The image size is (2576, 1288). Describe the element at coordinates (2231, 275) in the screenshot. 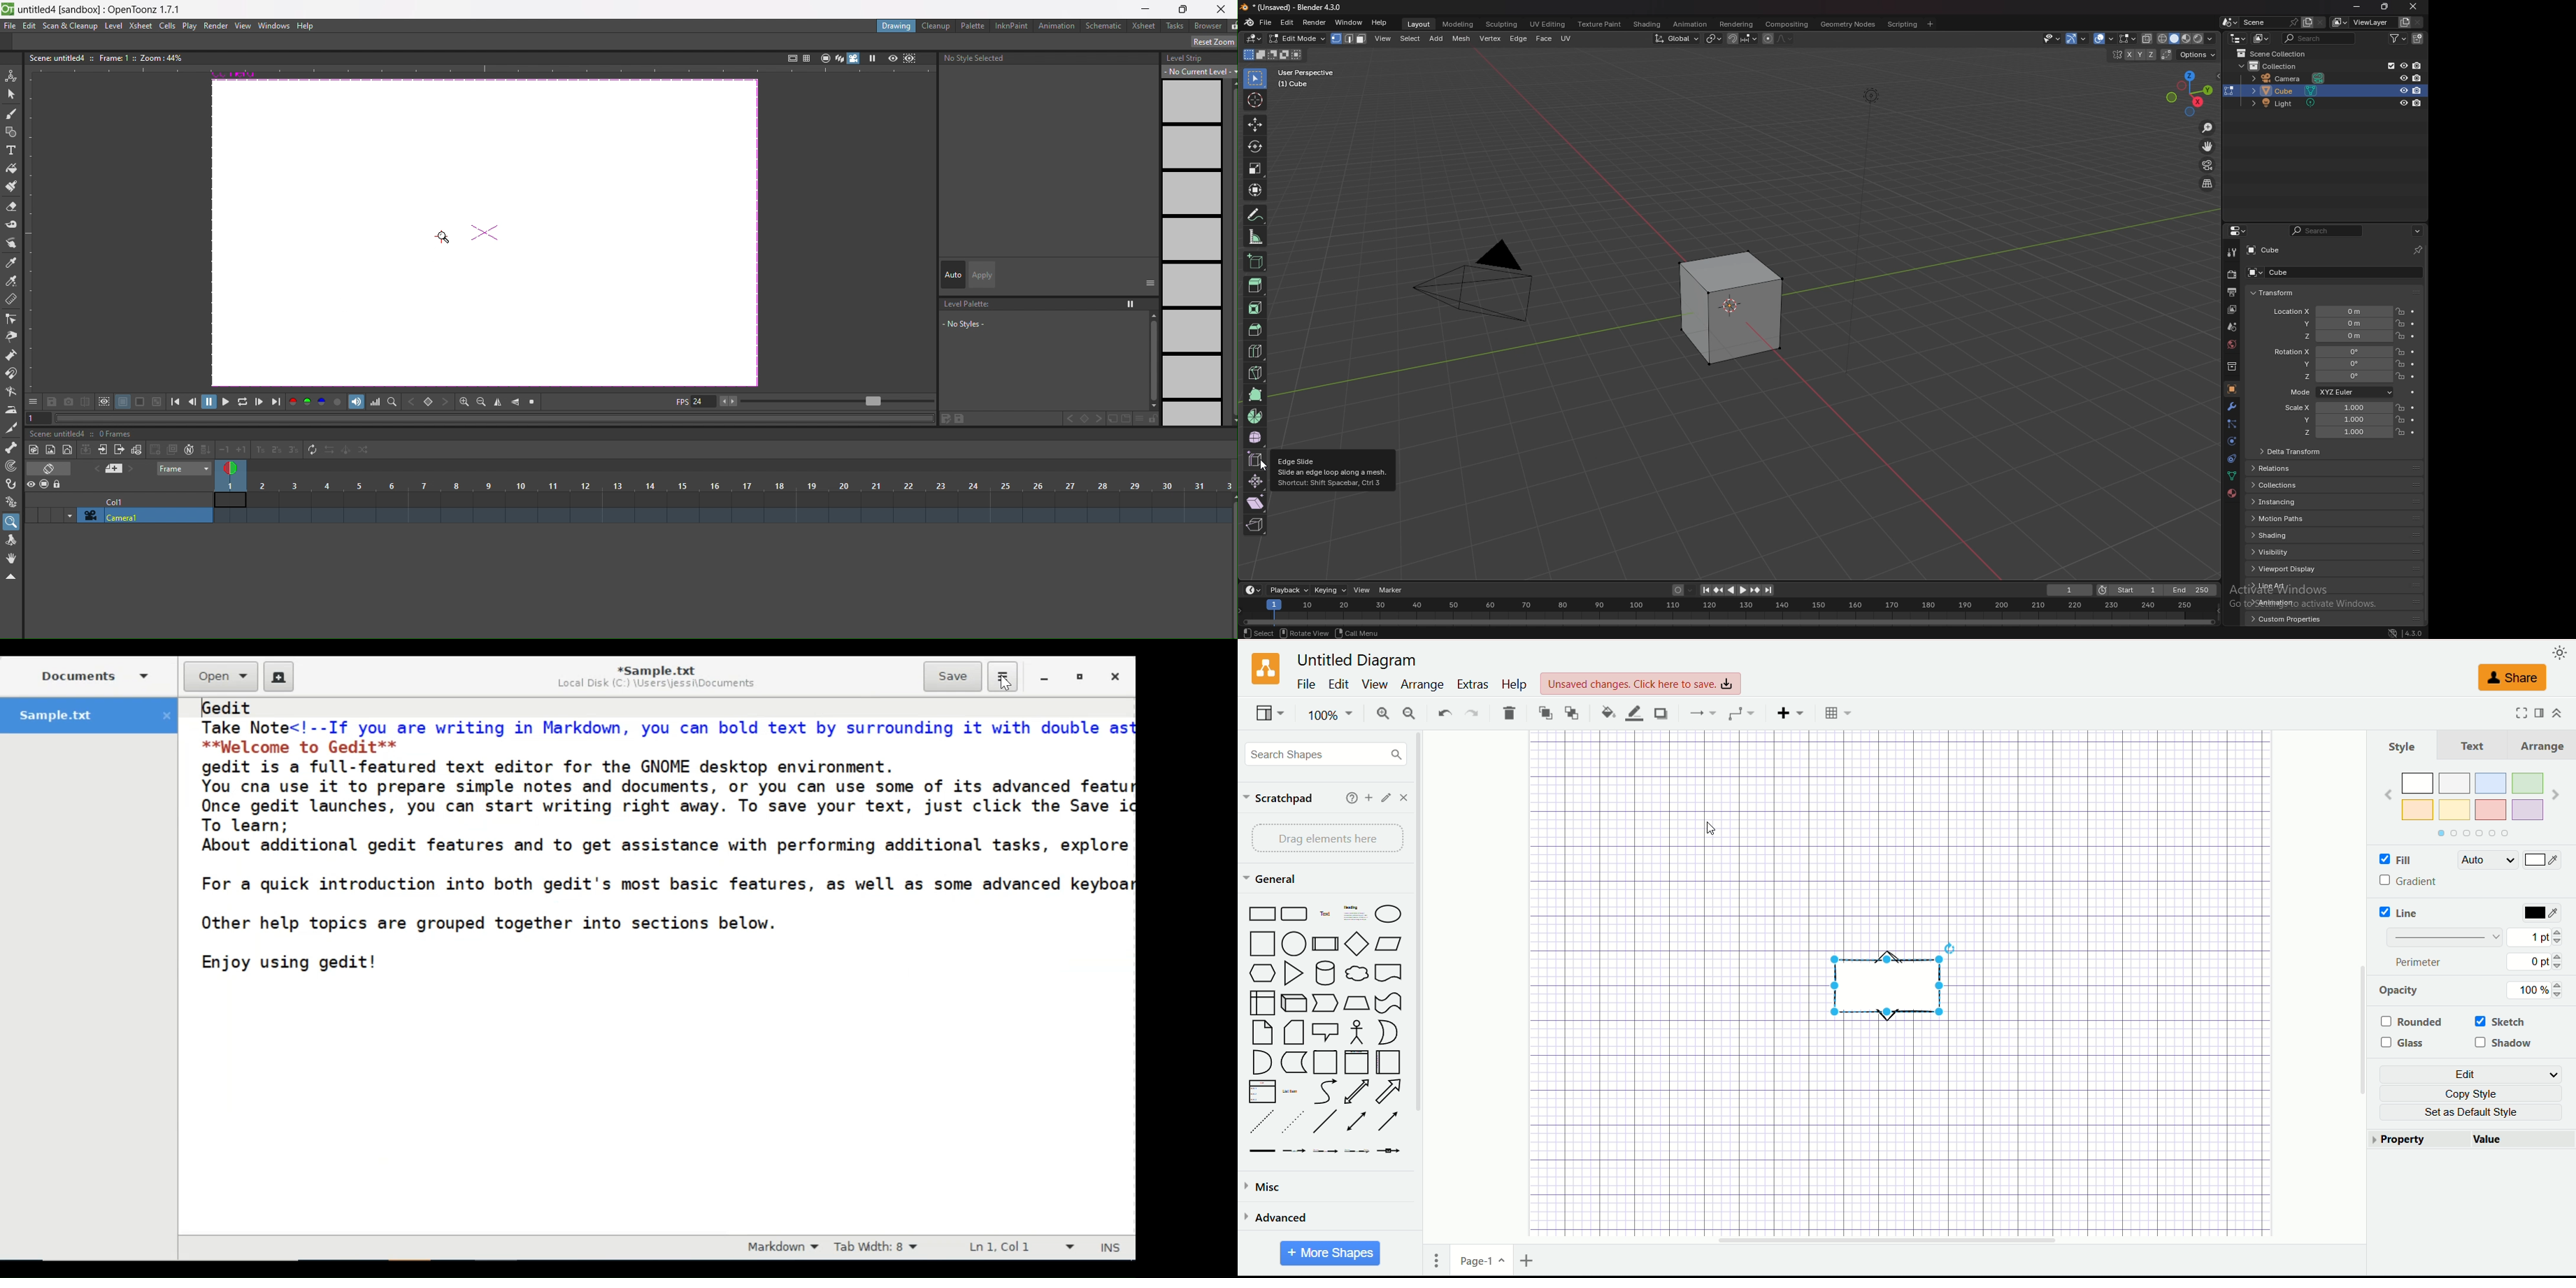

I see `render` at that location.